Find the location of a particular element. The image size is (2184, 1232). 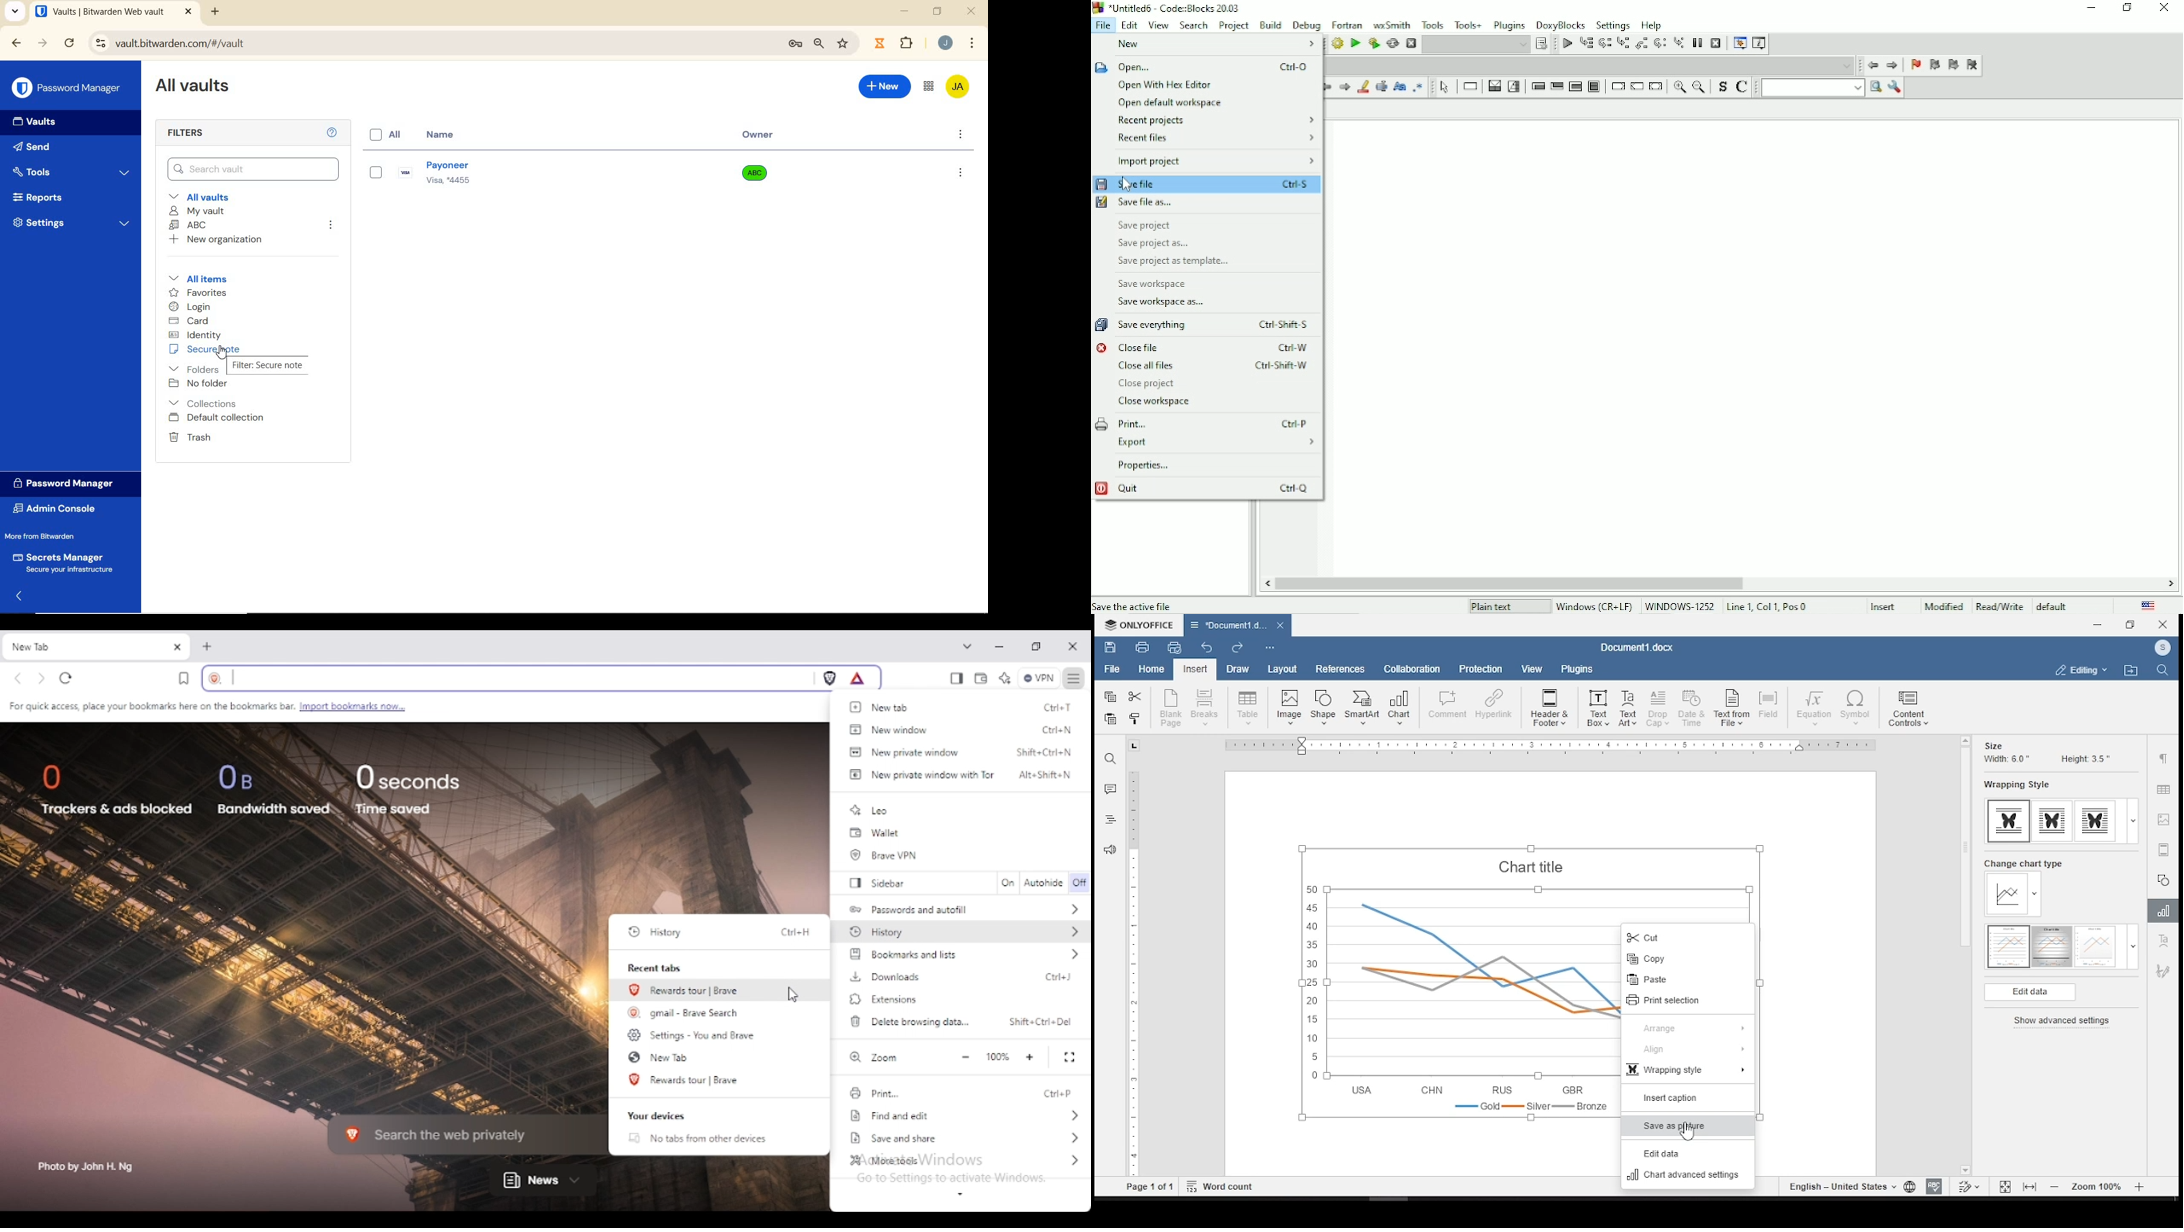

reload is located at coordinates (69, 44).